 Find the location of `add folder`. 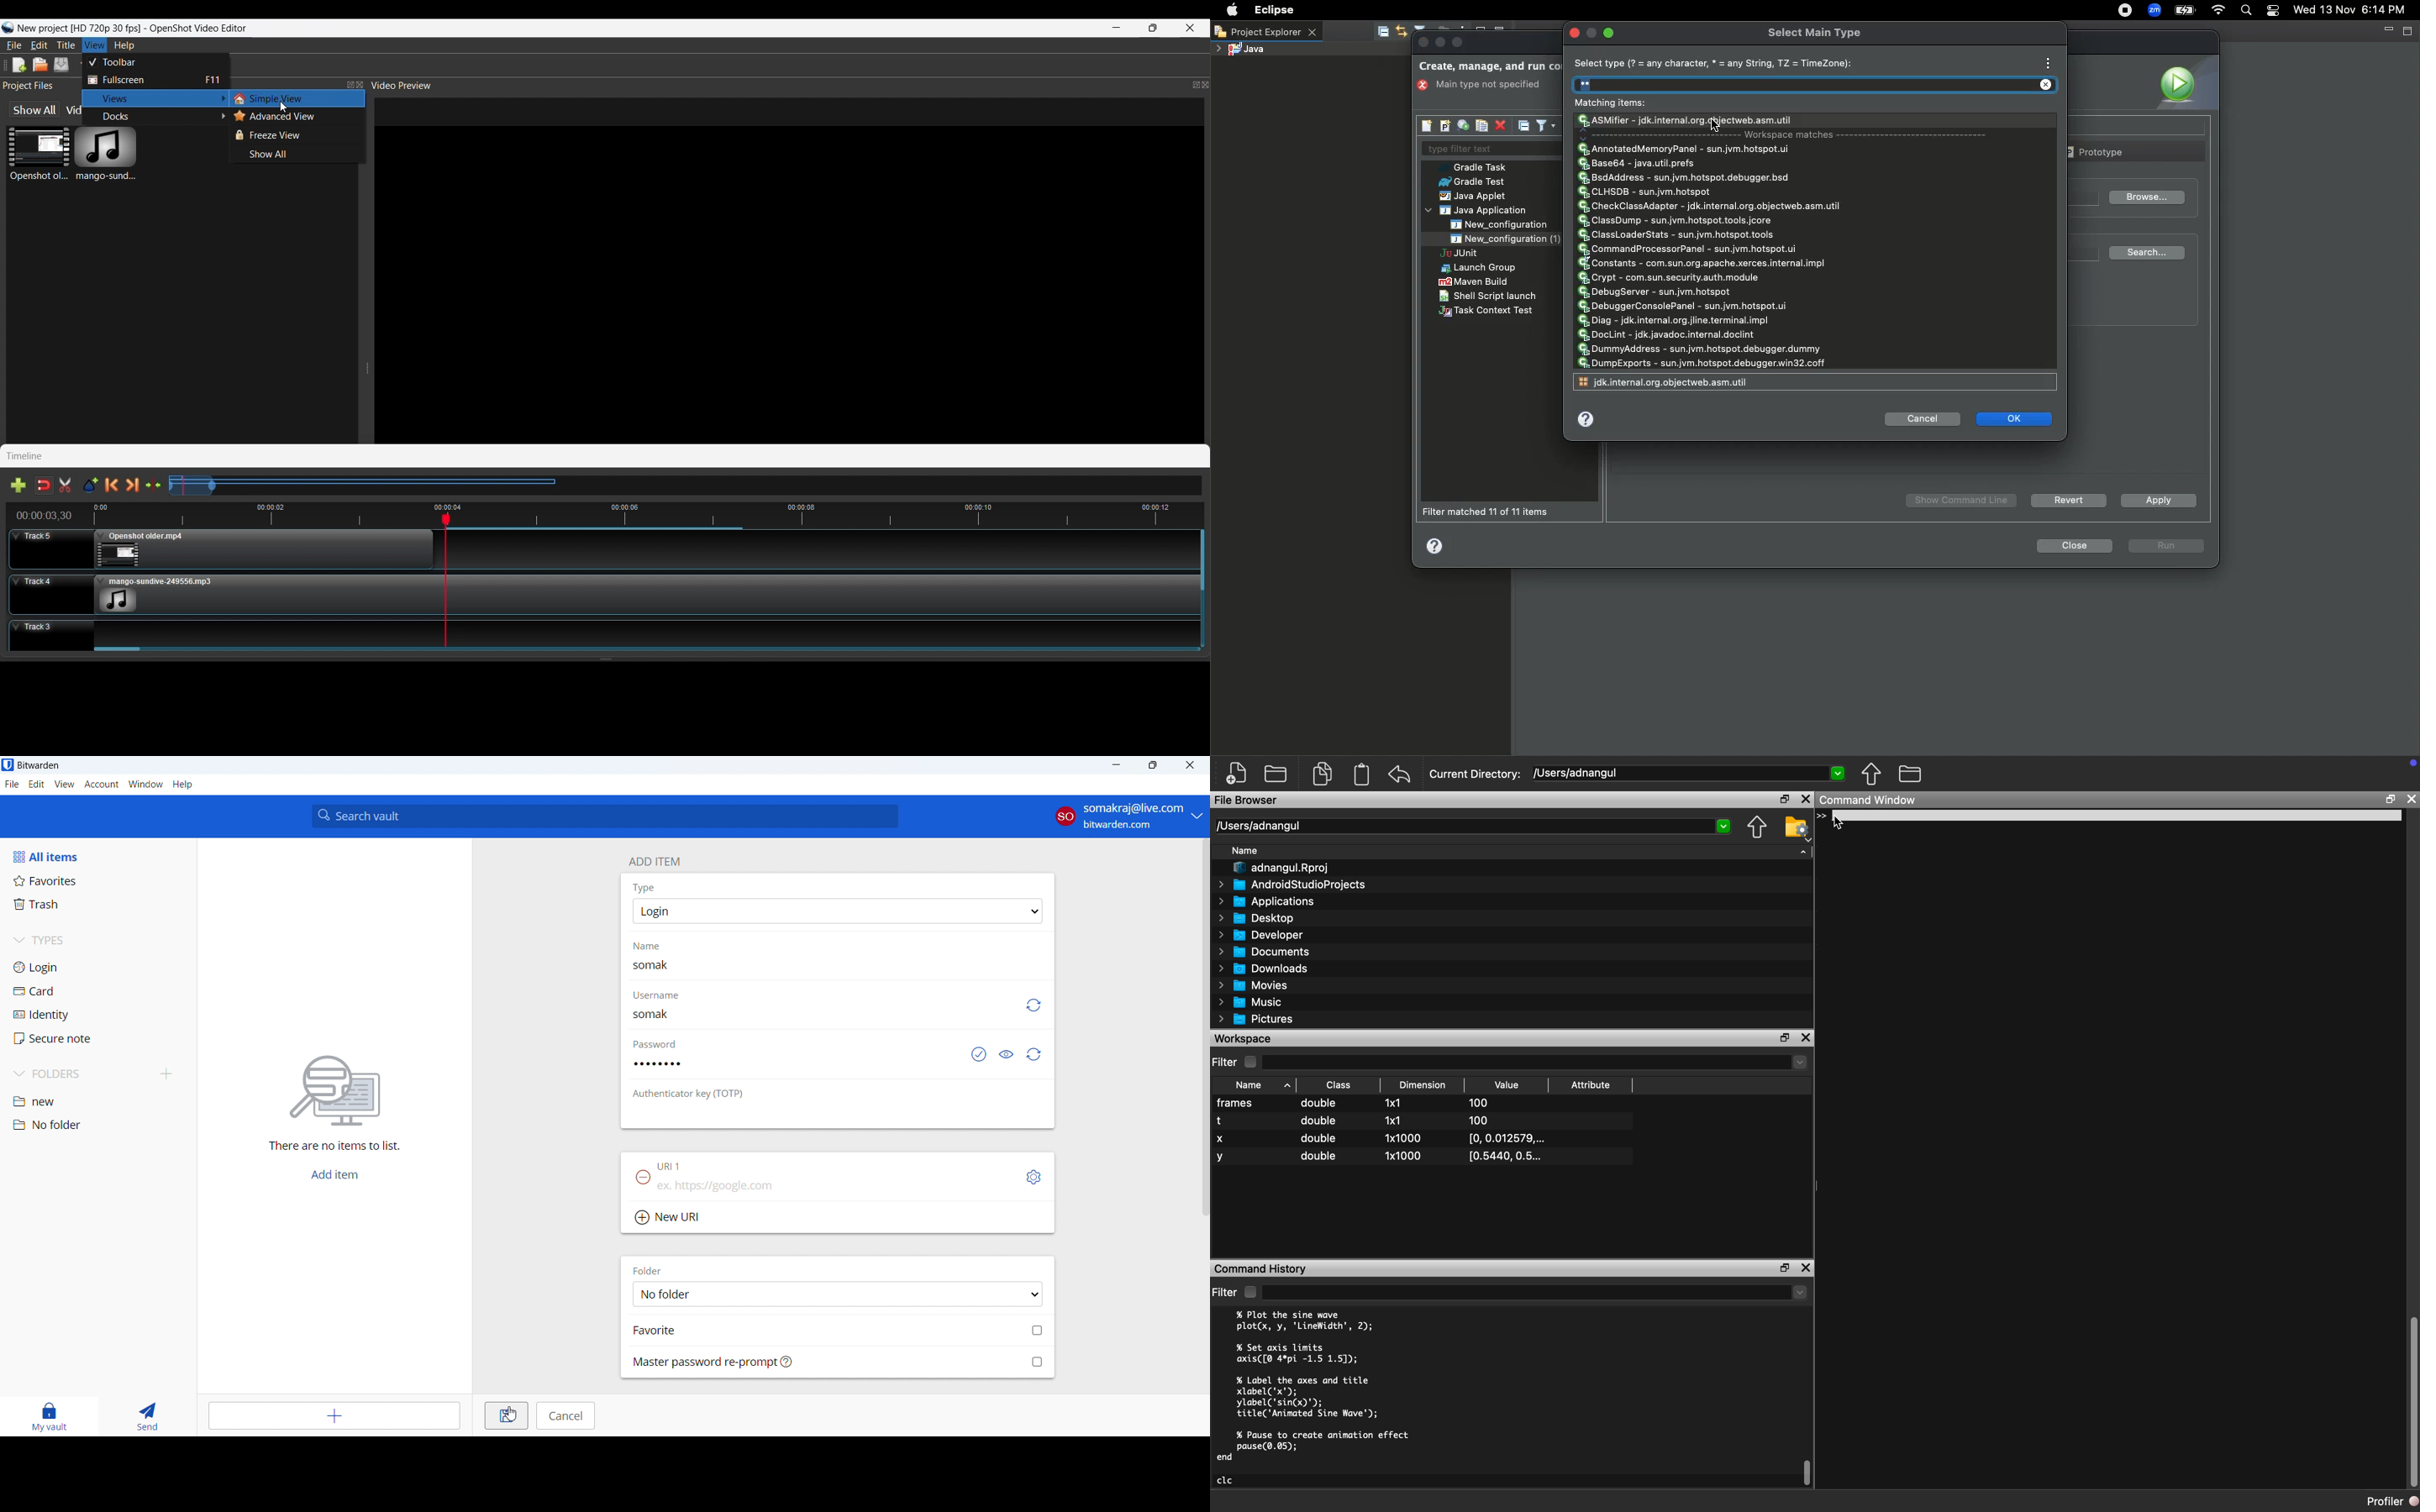

add folder is located at coordinates (166, 1075).